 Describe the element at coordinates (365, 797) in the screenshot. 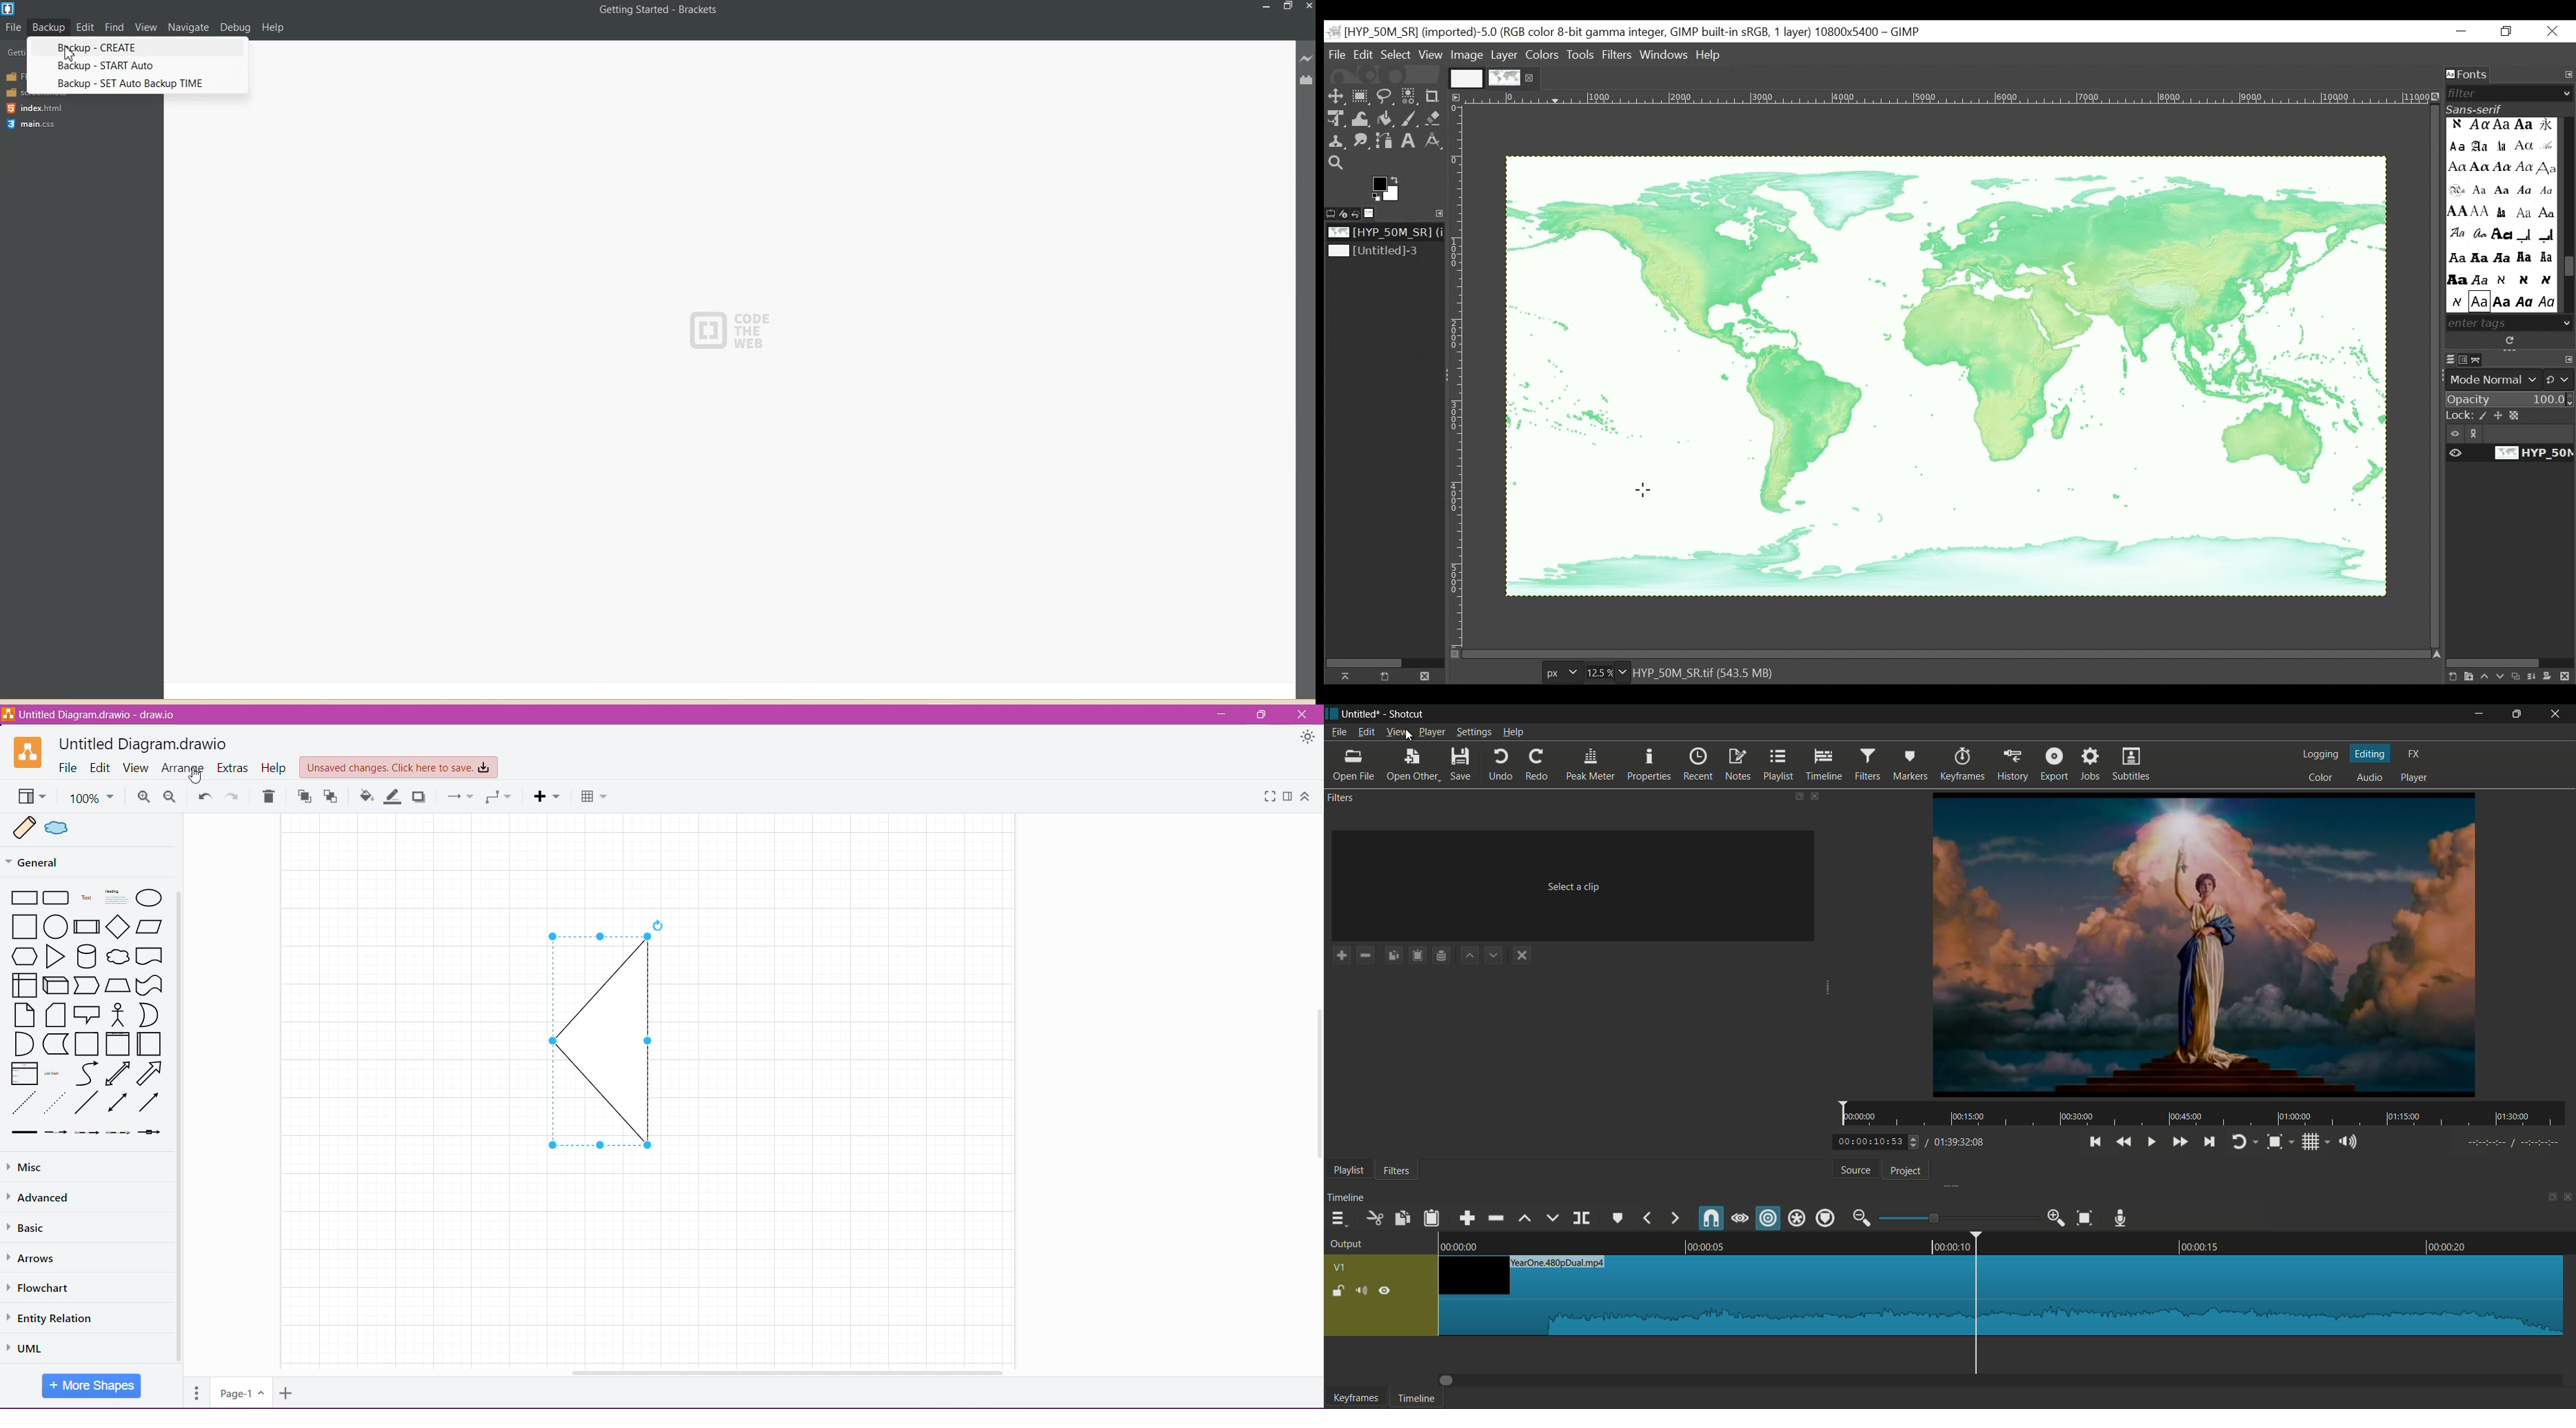

I see `Fill Color` at that location.